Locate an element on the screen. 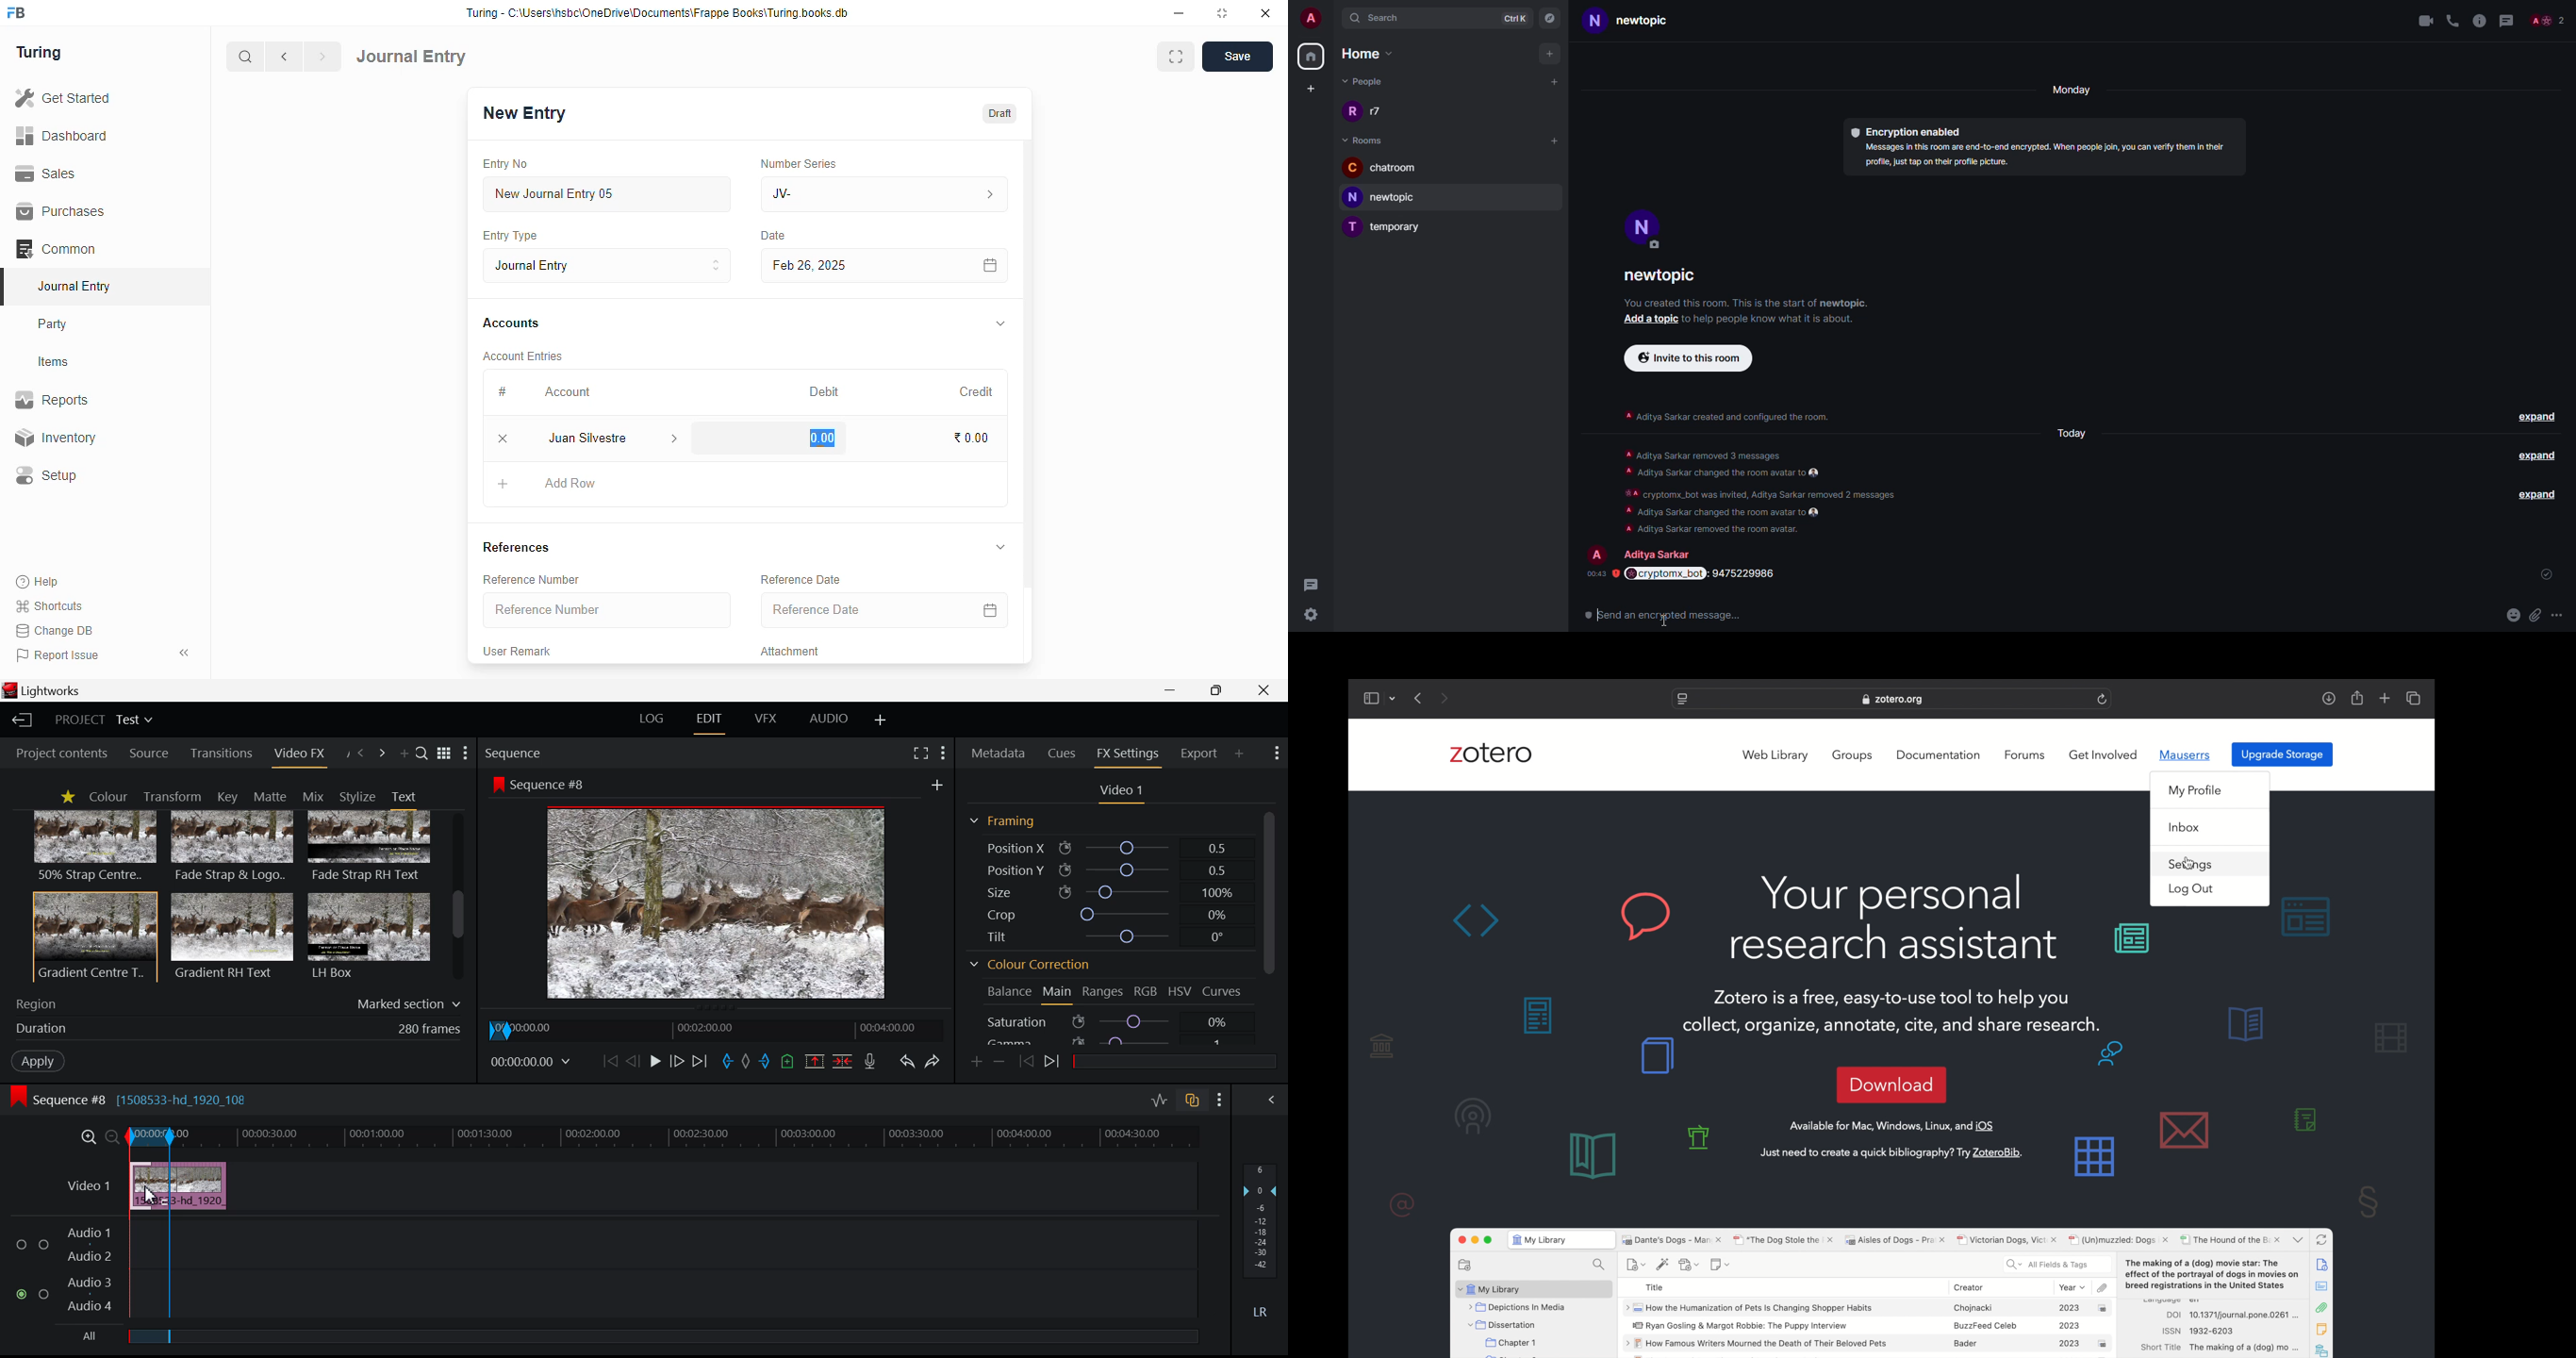  Project Timeline Navigator is located at coordinates (720, 1027).